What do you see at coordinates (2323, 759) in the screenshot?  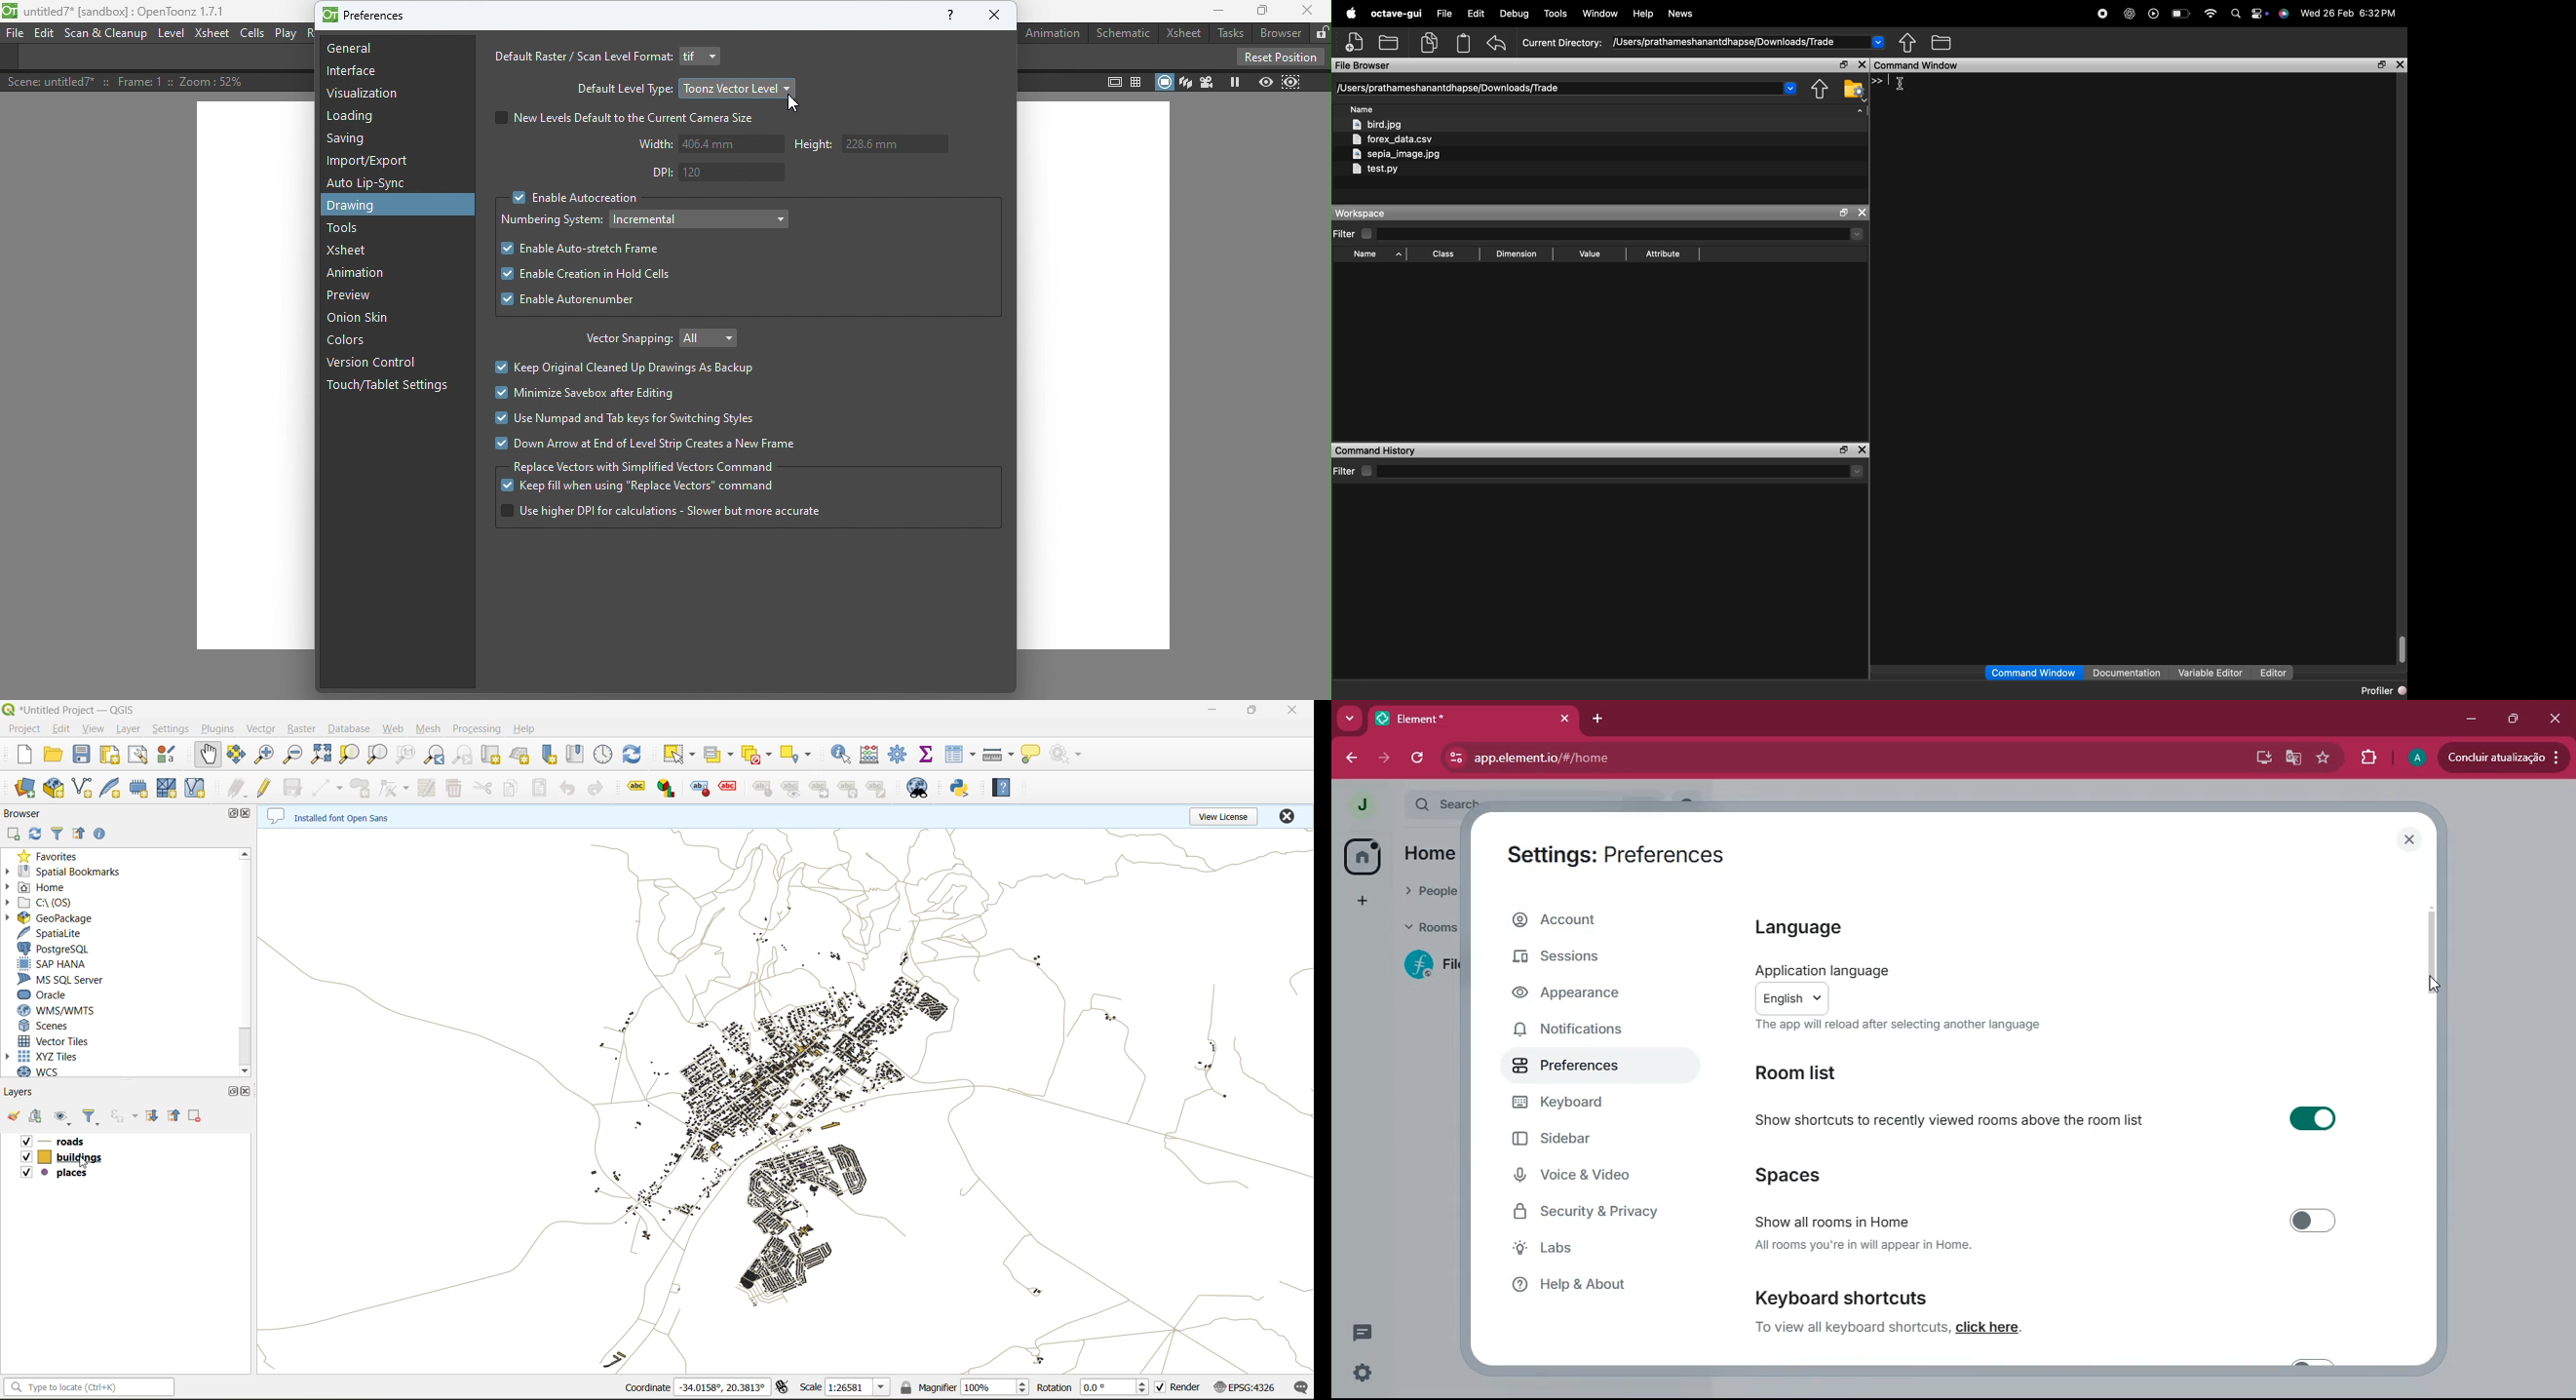 I see `favourite` at bounding box center [2323, 759].